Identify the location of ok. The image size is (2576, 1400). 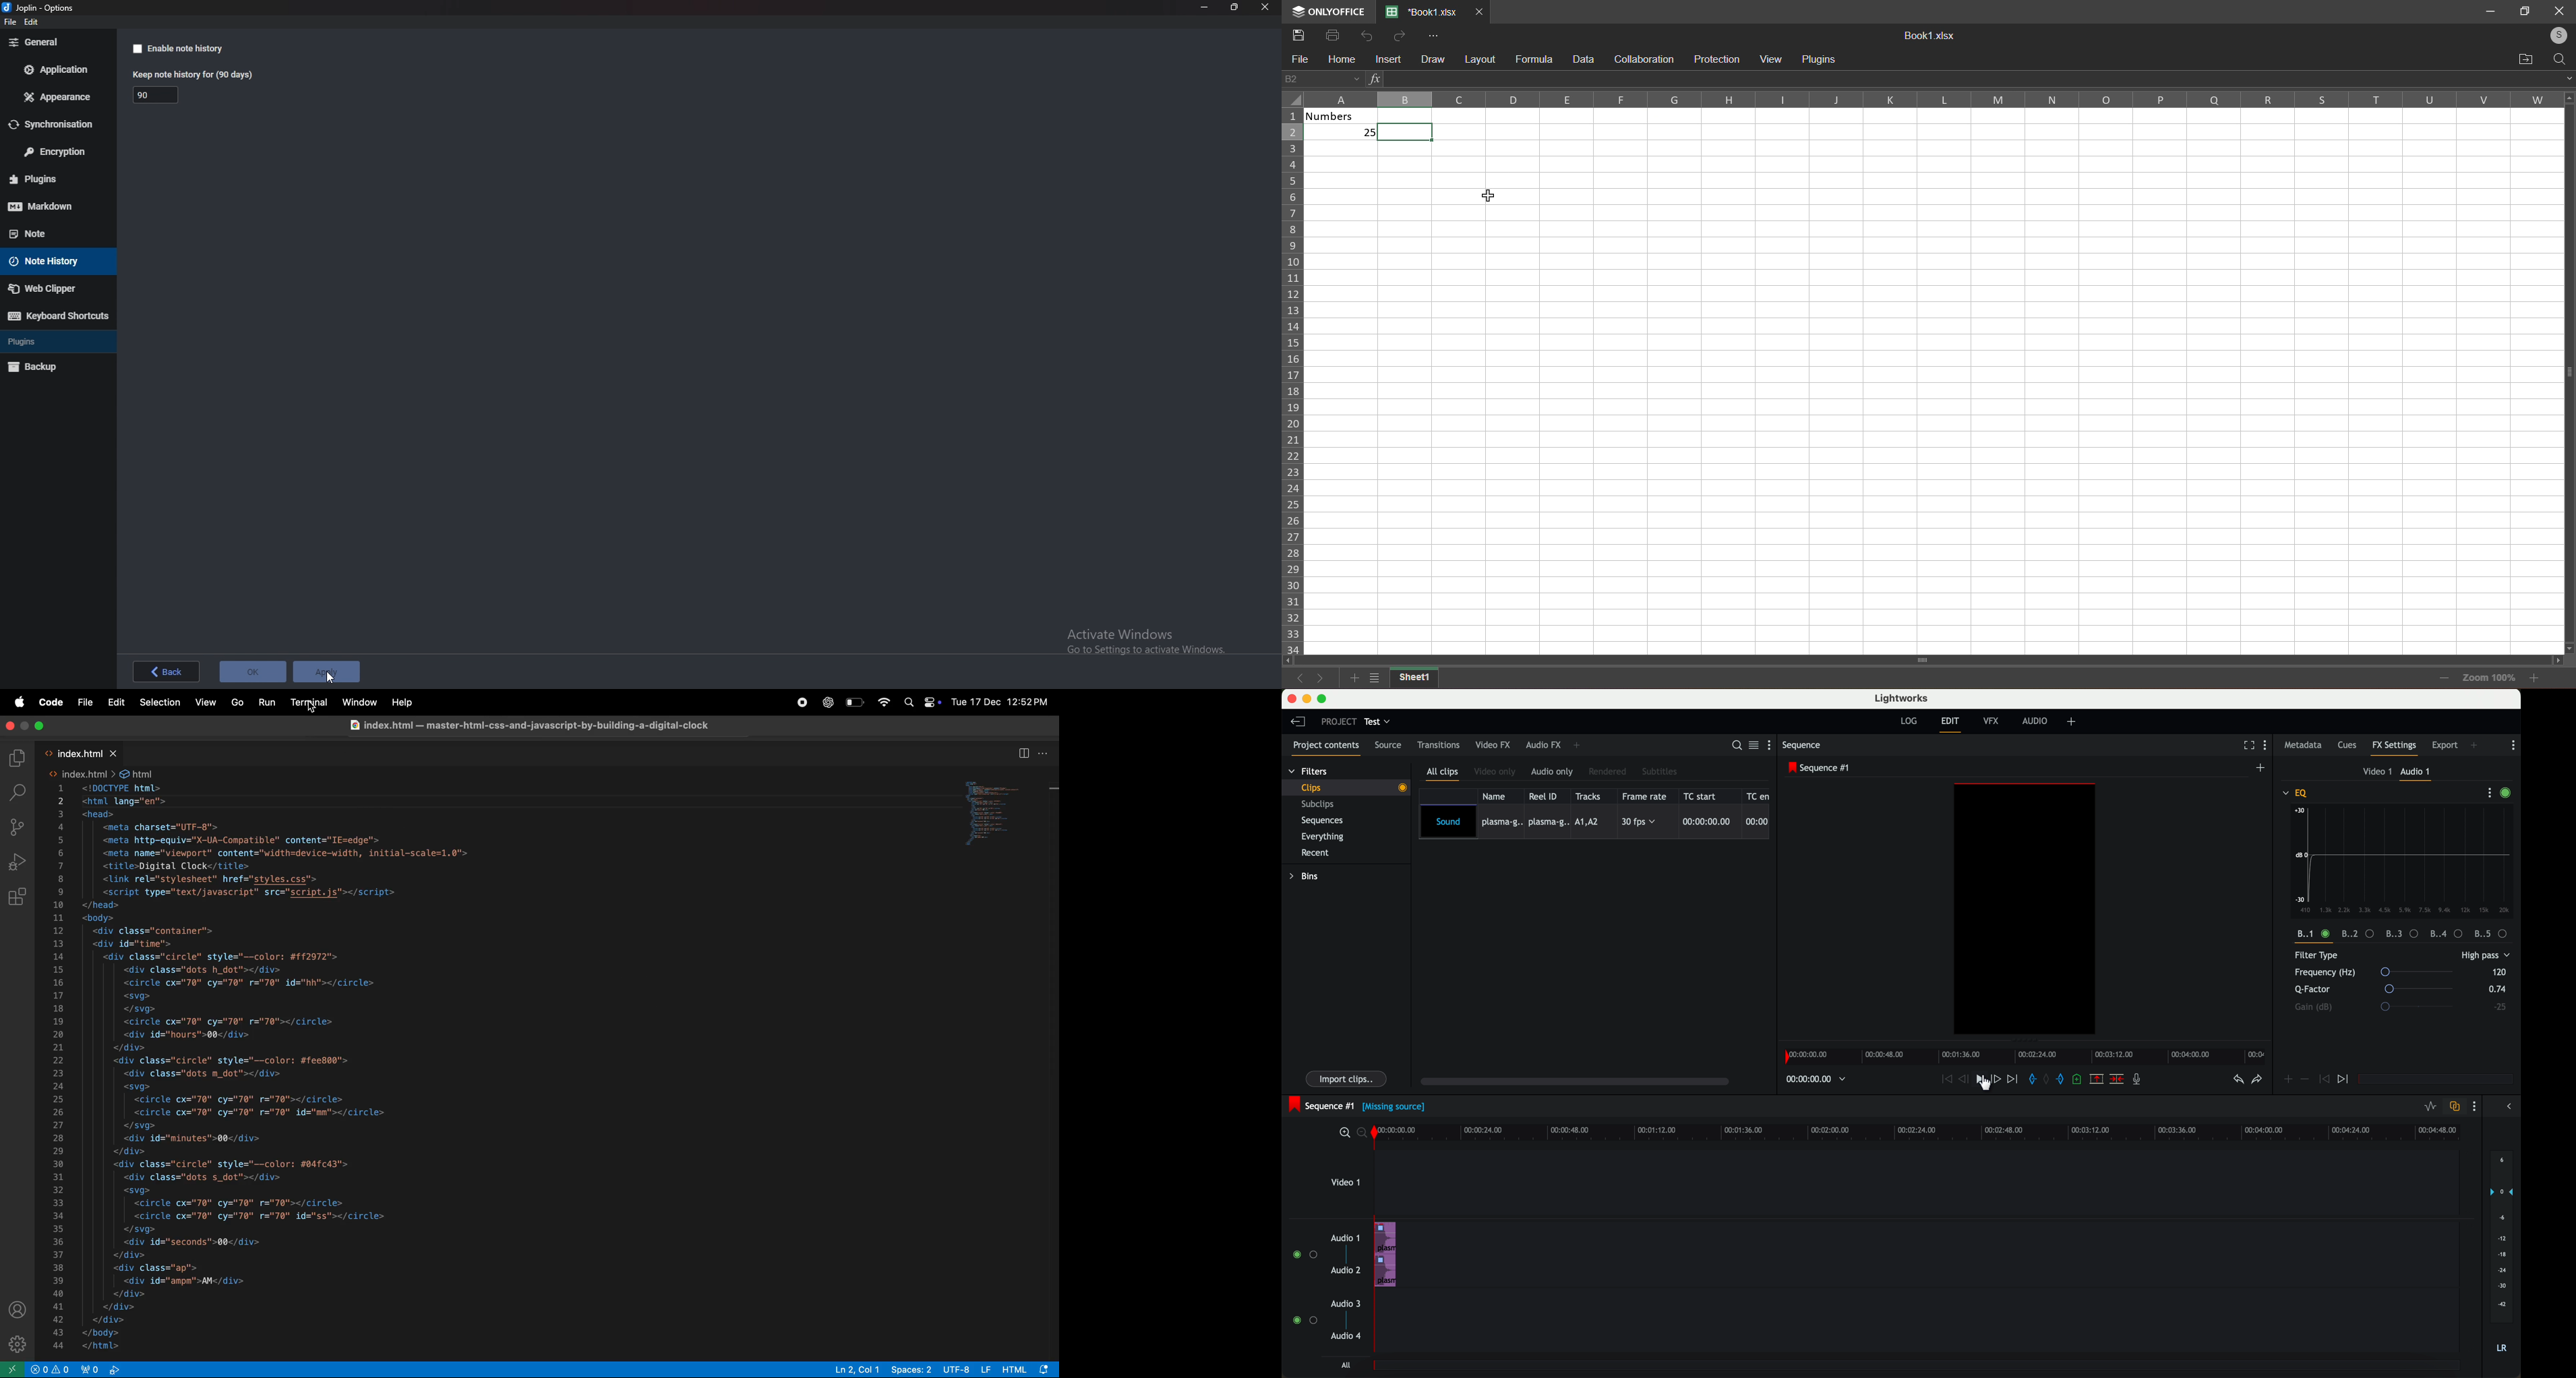
(254, 672).